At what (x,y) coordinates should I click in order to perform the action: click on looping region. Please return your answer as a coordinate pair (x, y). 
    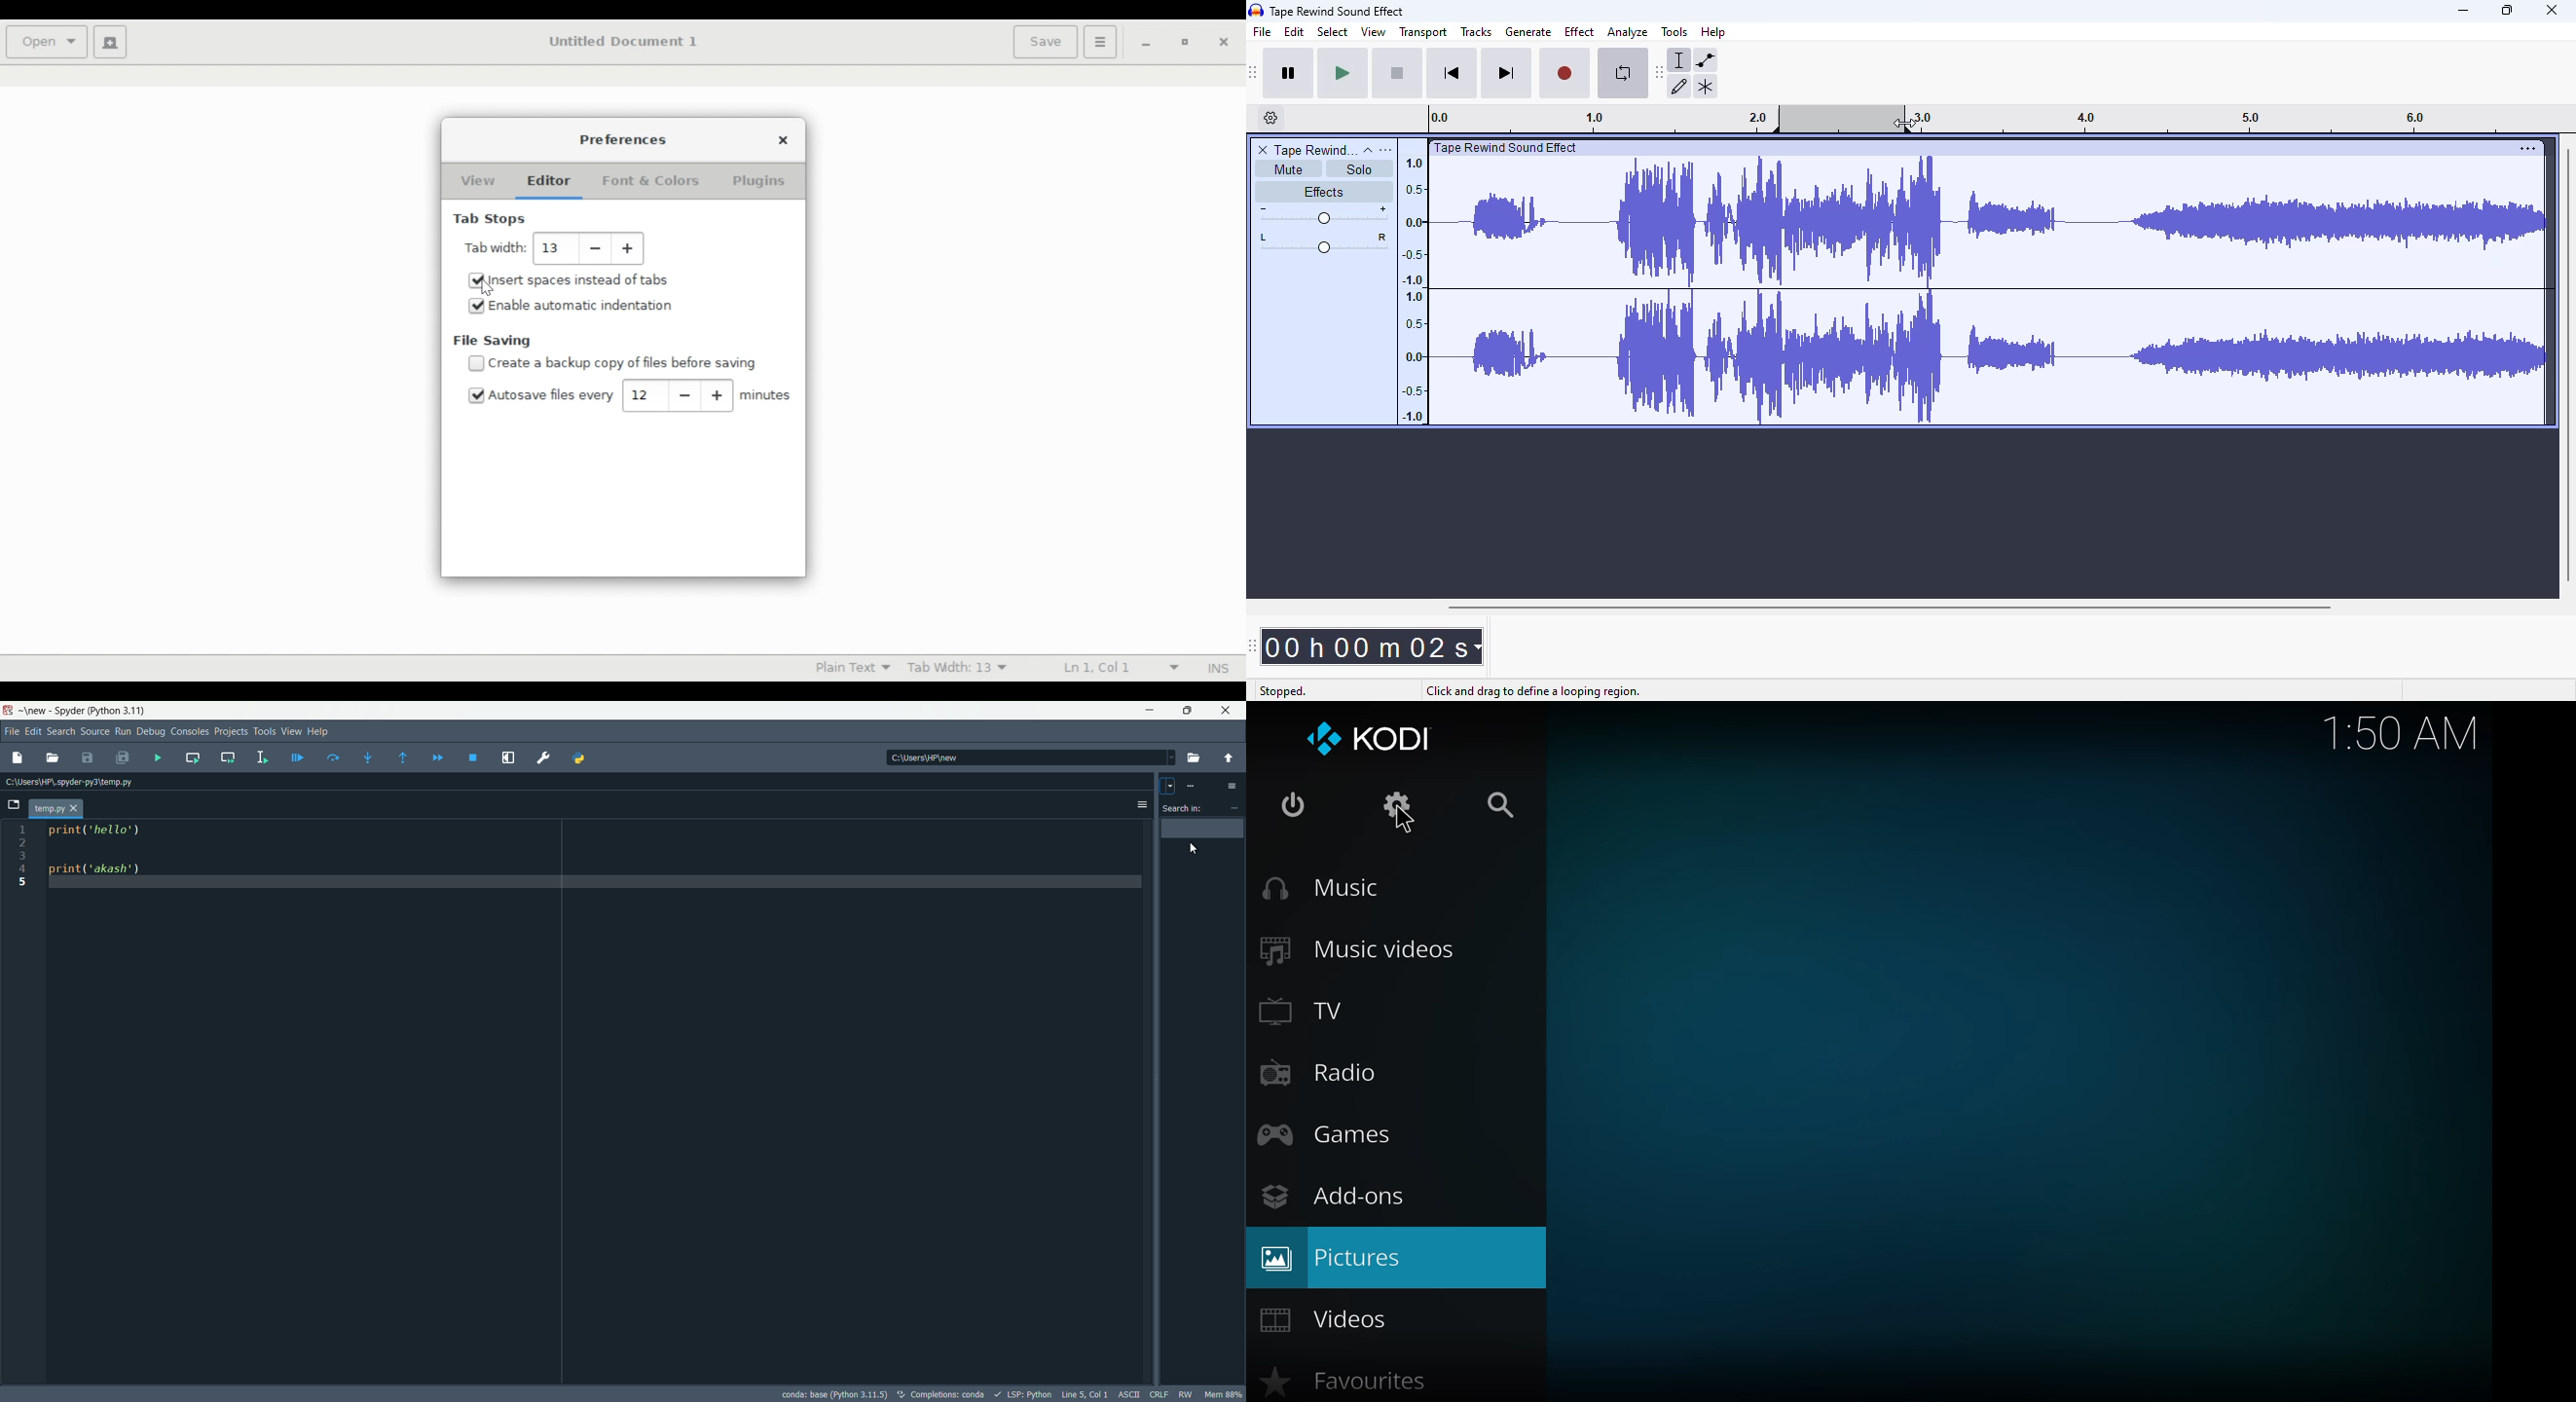
    Looking at the image, I should click on (1844, 118).